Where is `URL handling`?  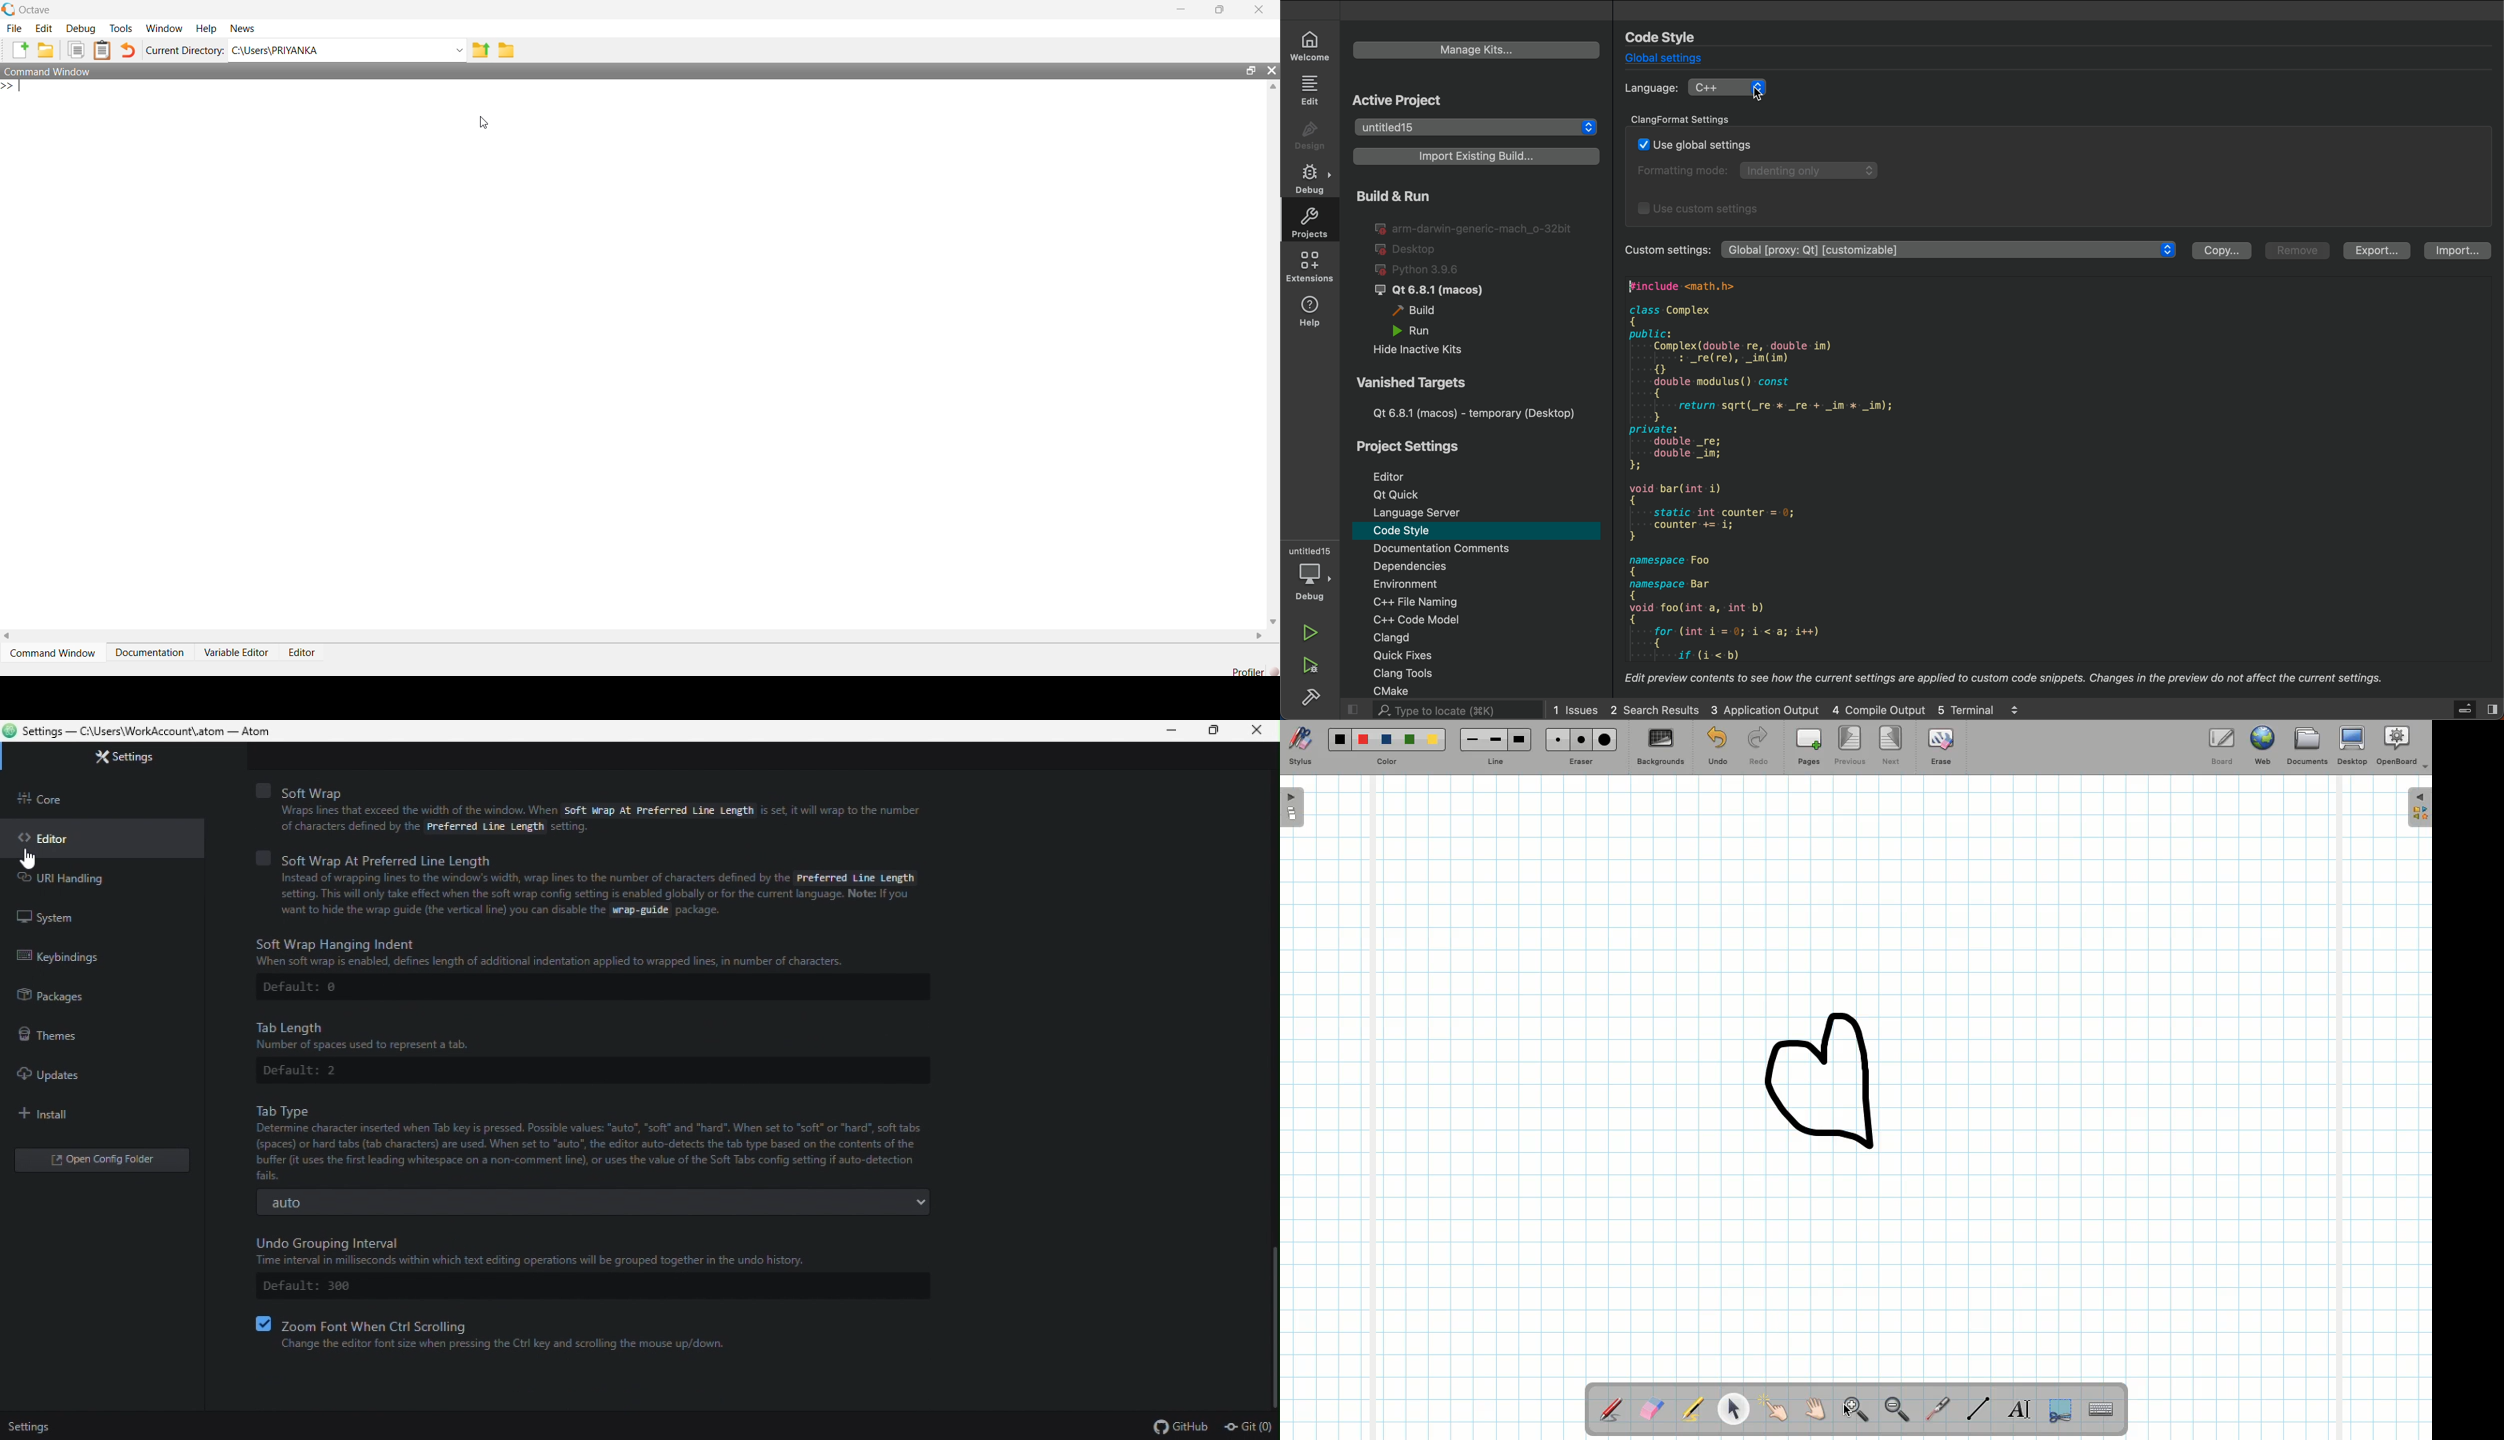
URL handling is located at coordinates (83, 879).